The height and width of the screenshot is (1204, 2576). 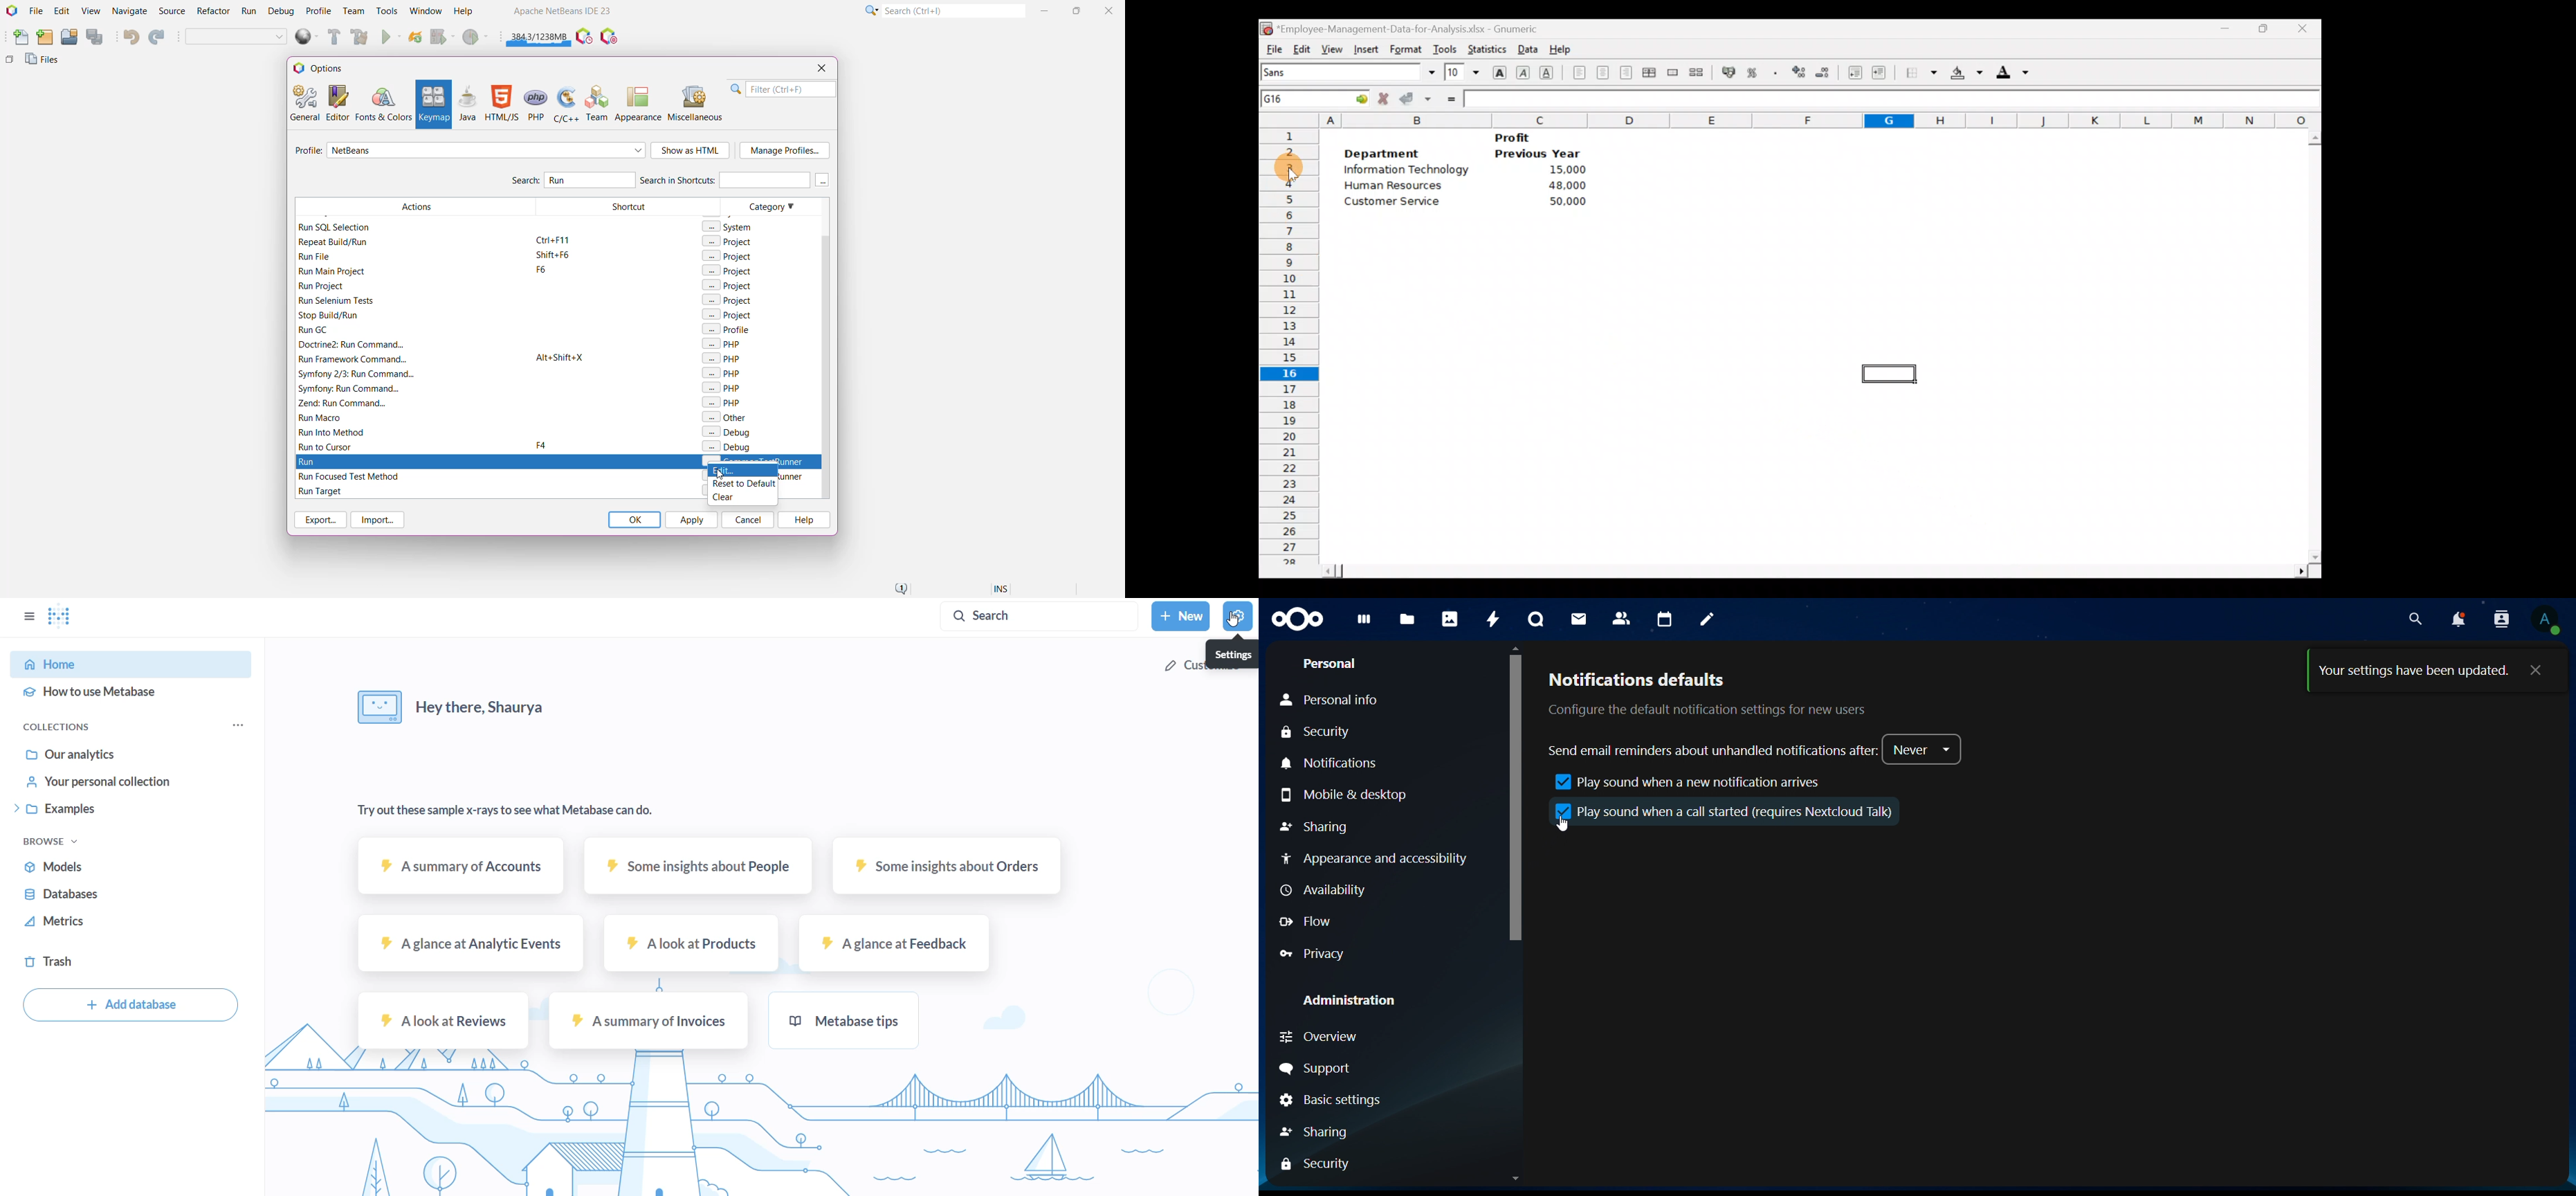 I want to click on Administration, so click(x=1347, y=1002).